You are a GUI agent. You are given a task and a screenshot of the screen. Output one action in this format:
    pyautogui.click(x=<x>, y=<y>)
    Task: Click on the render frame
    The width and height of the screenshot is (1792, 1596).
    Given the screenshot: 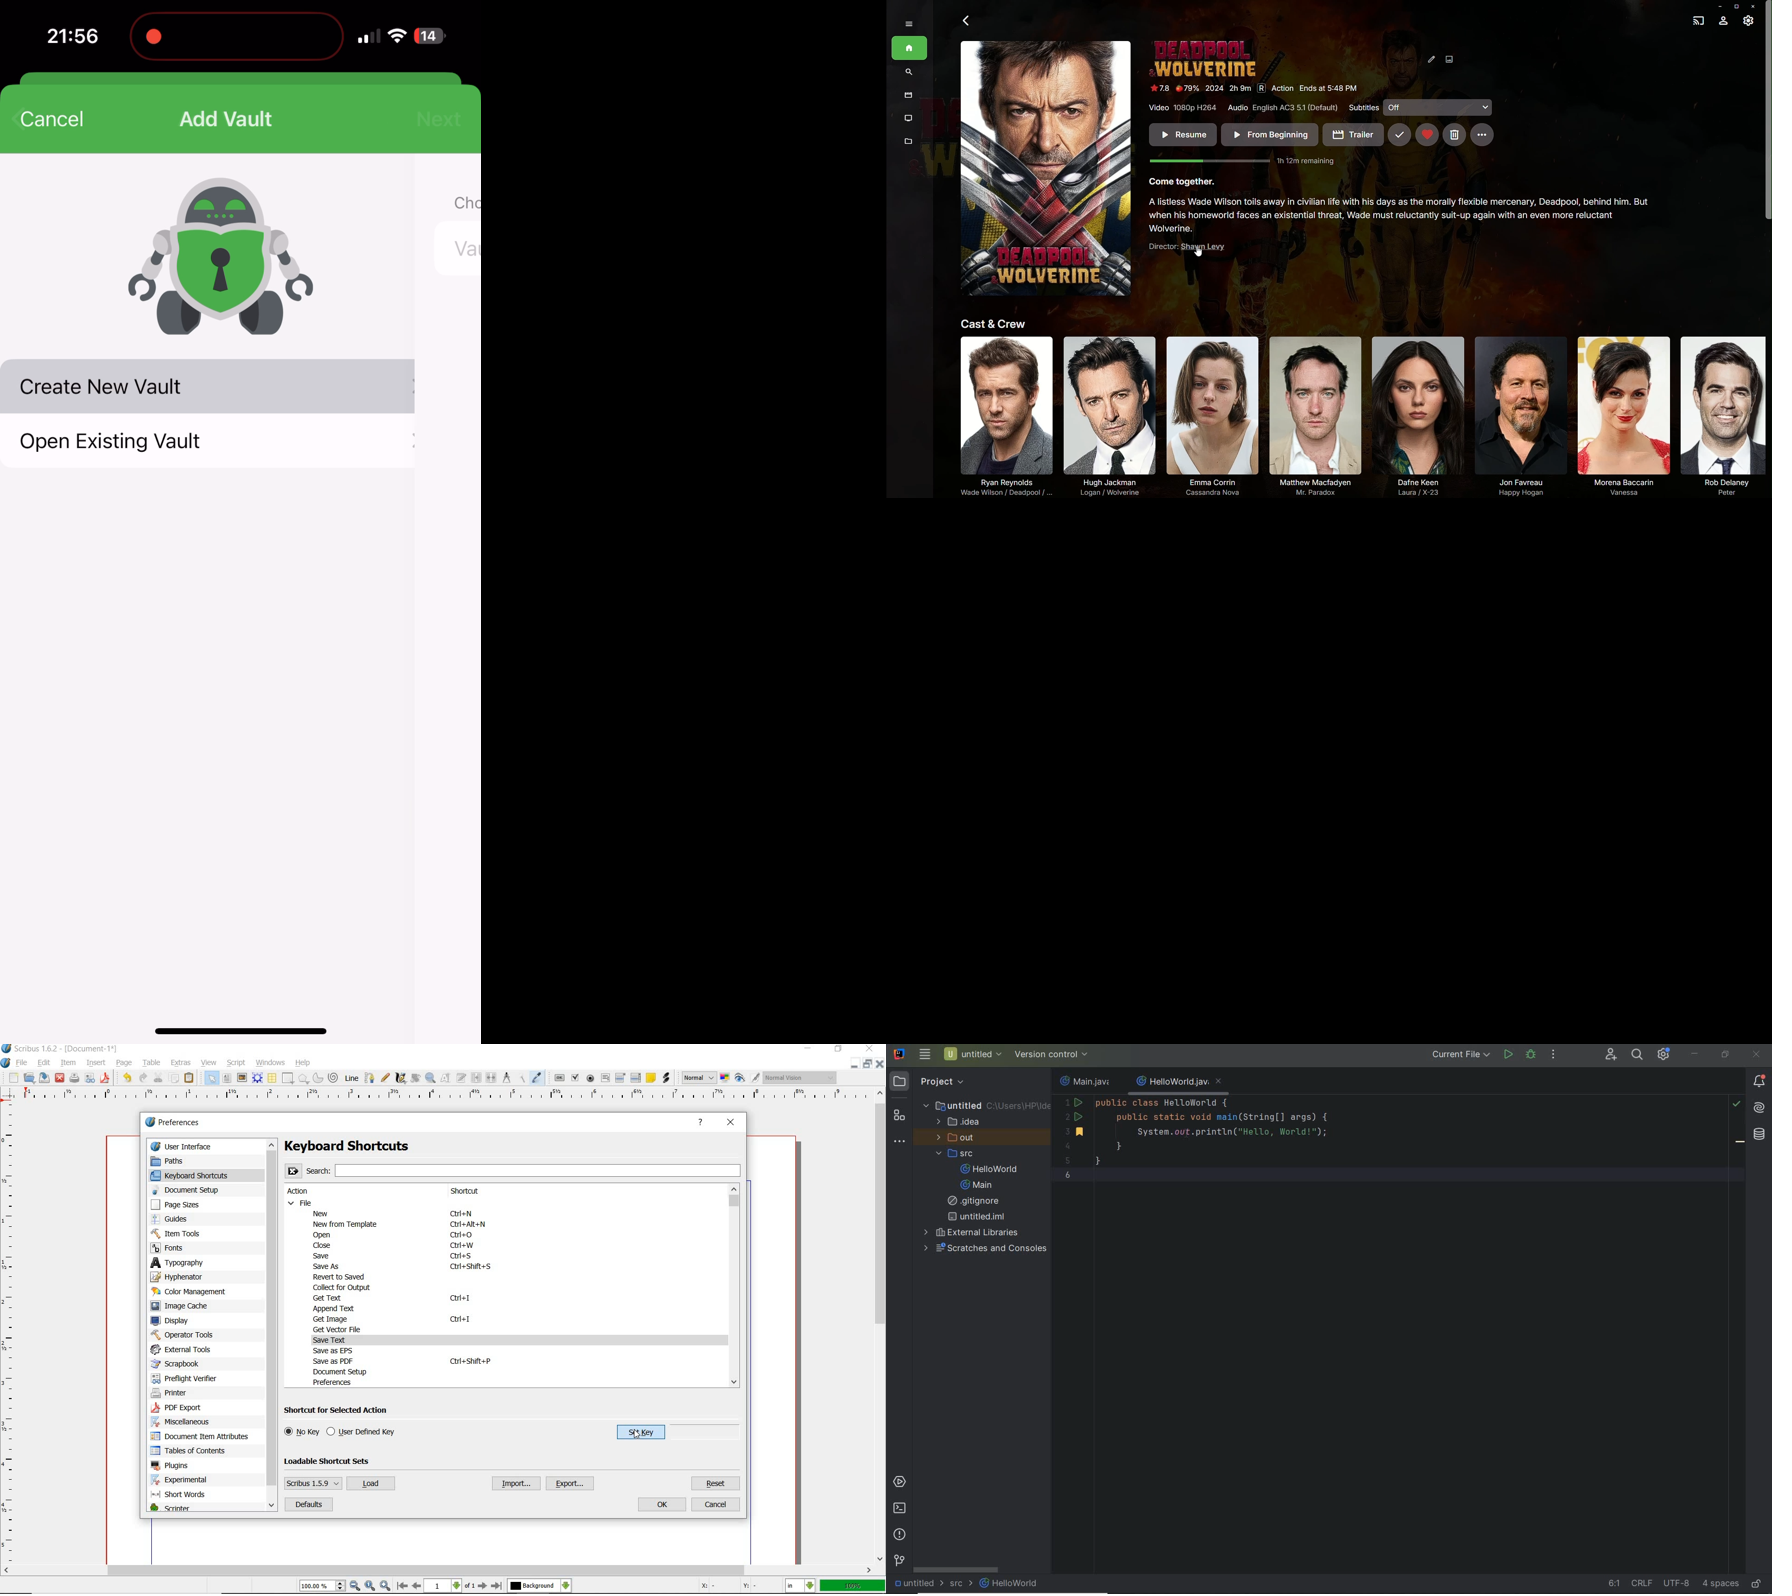 What is the action you would take?
    pyautogui.click(x=257, y=1078)
    